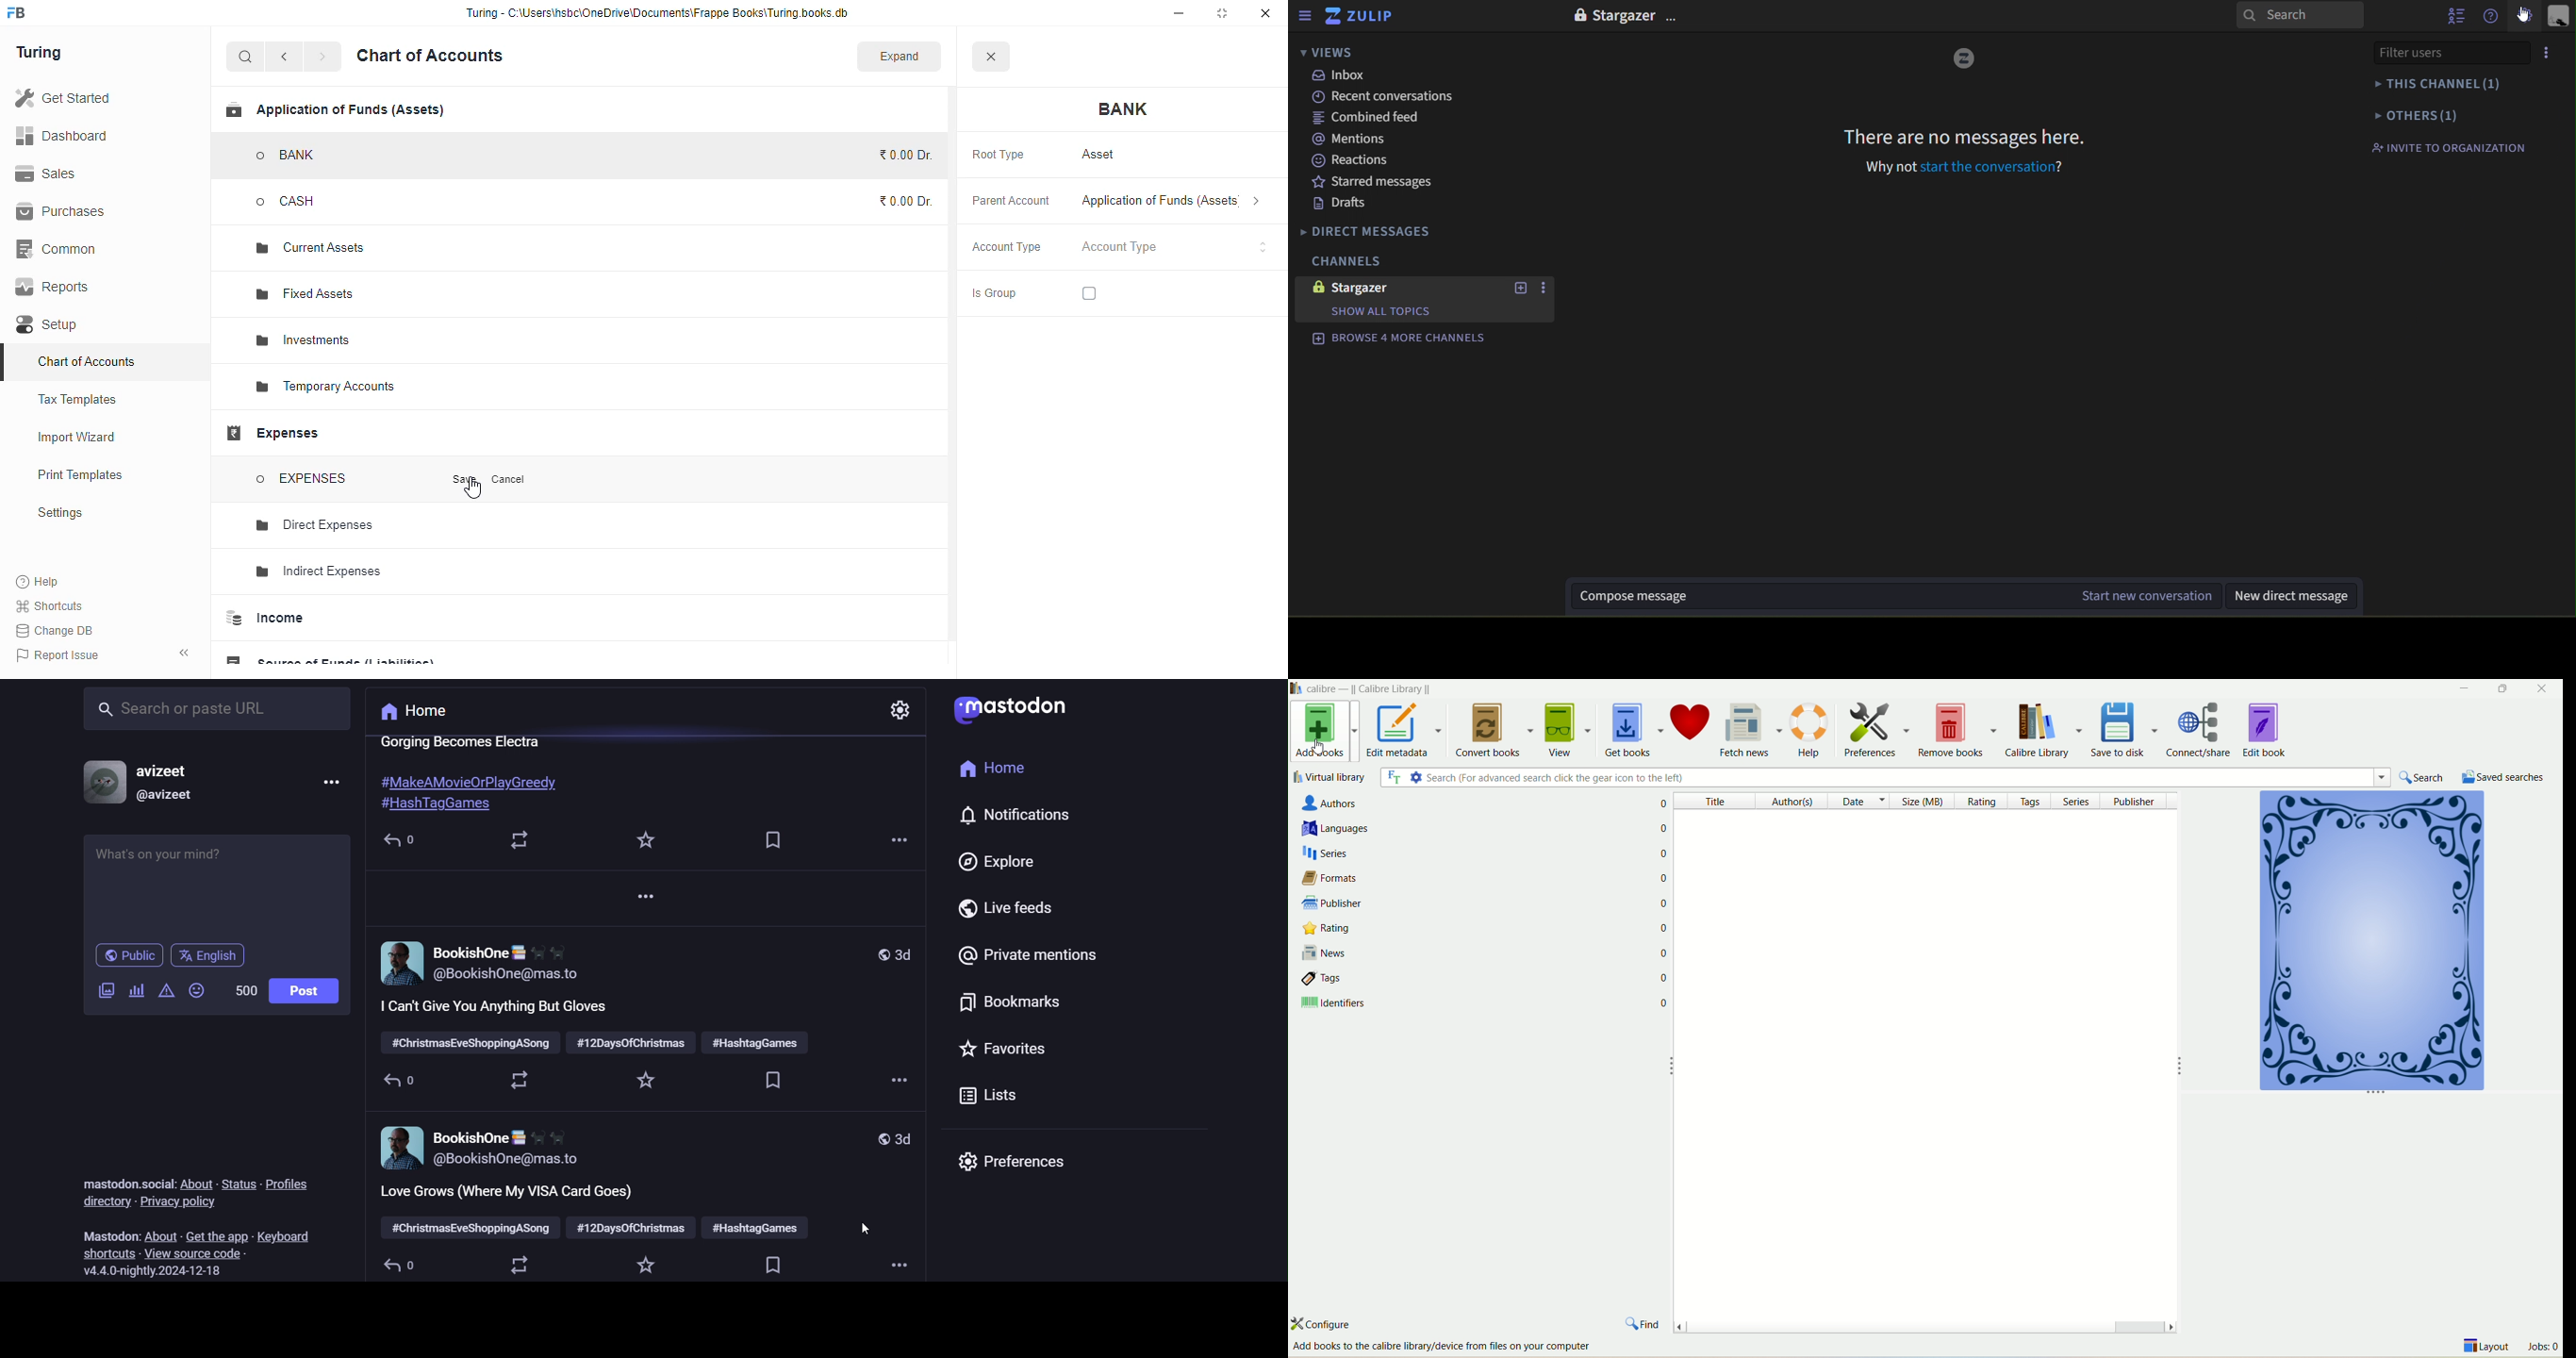 This screenshot has height=1372, width=2576. I want to click on close, so click(990, 56).